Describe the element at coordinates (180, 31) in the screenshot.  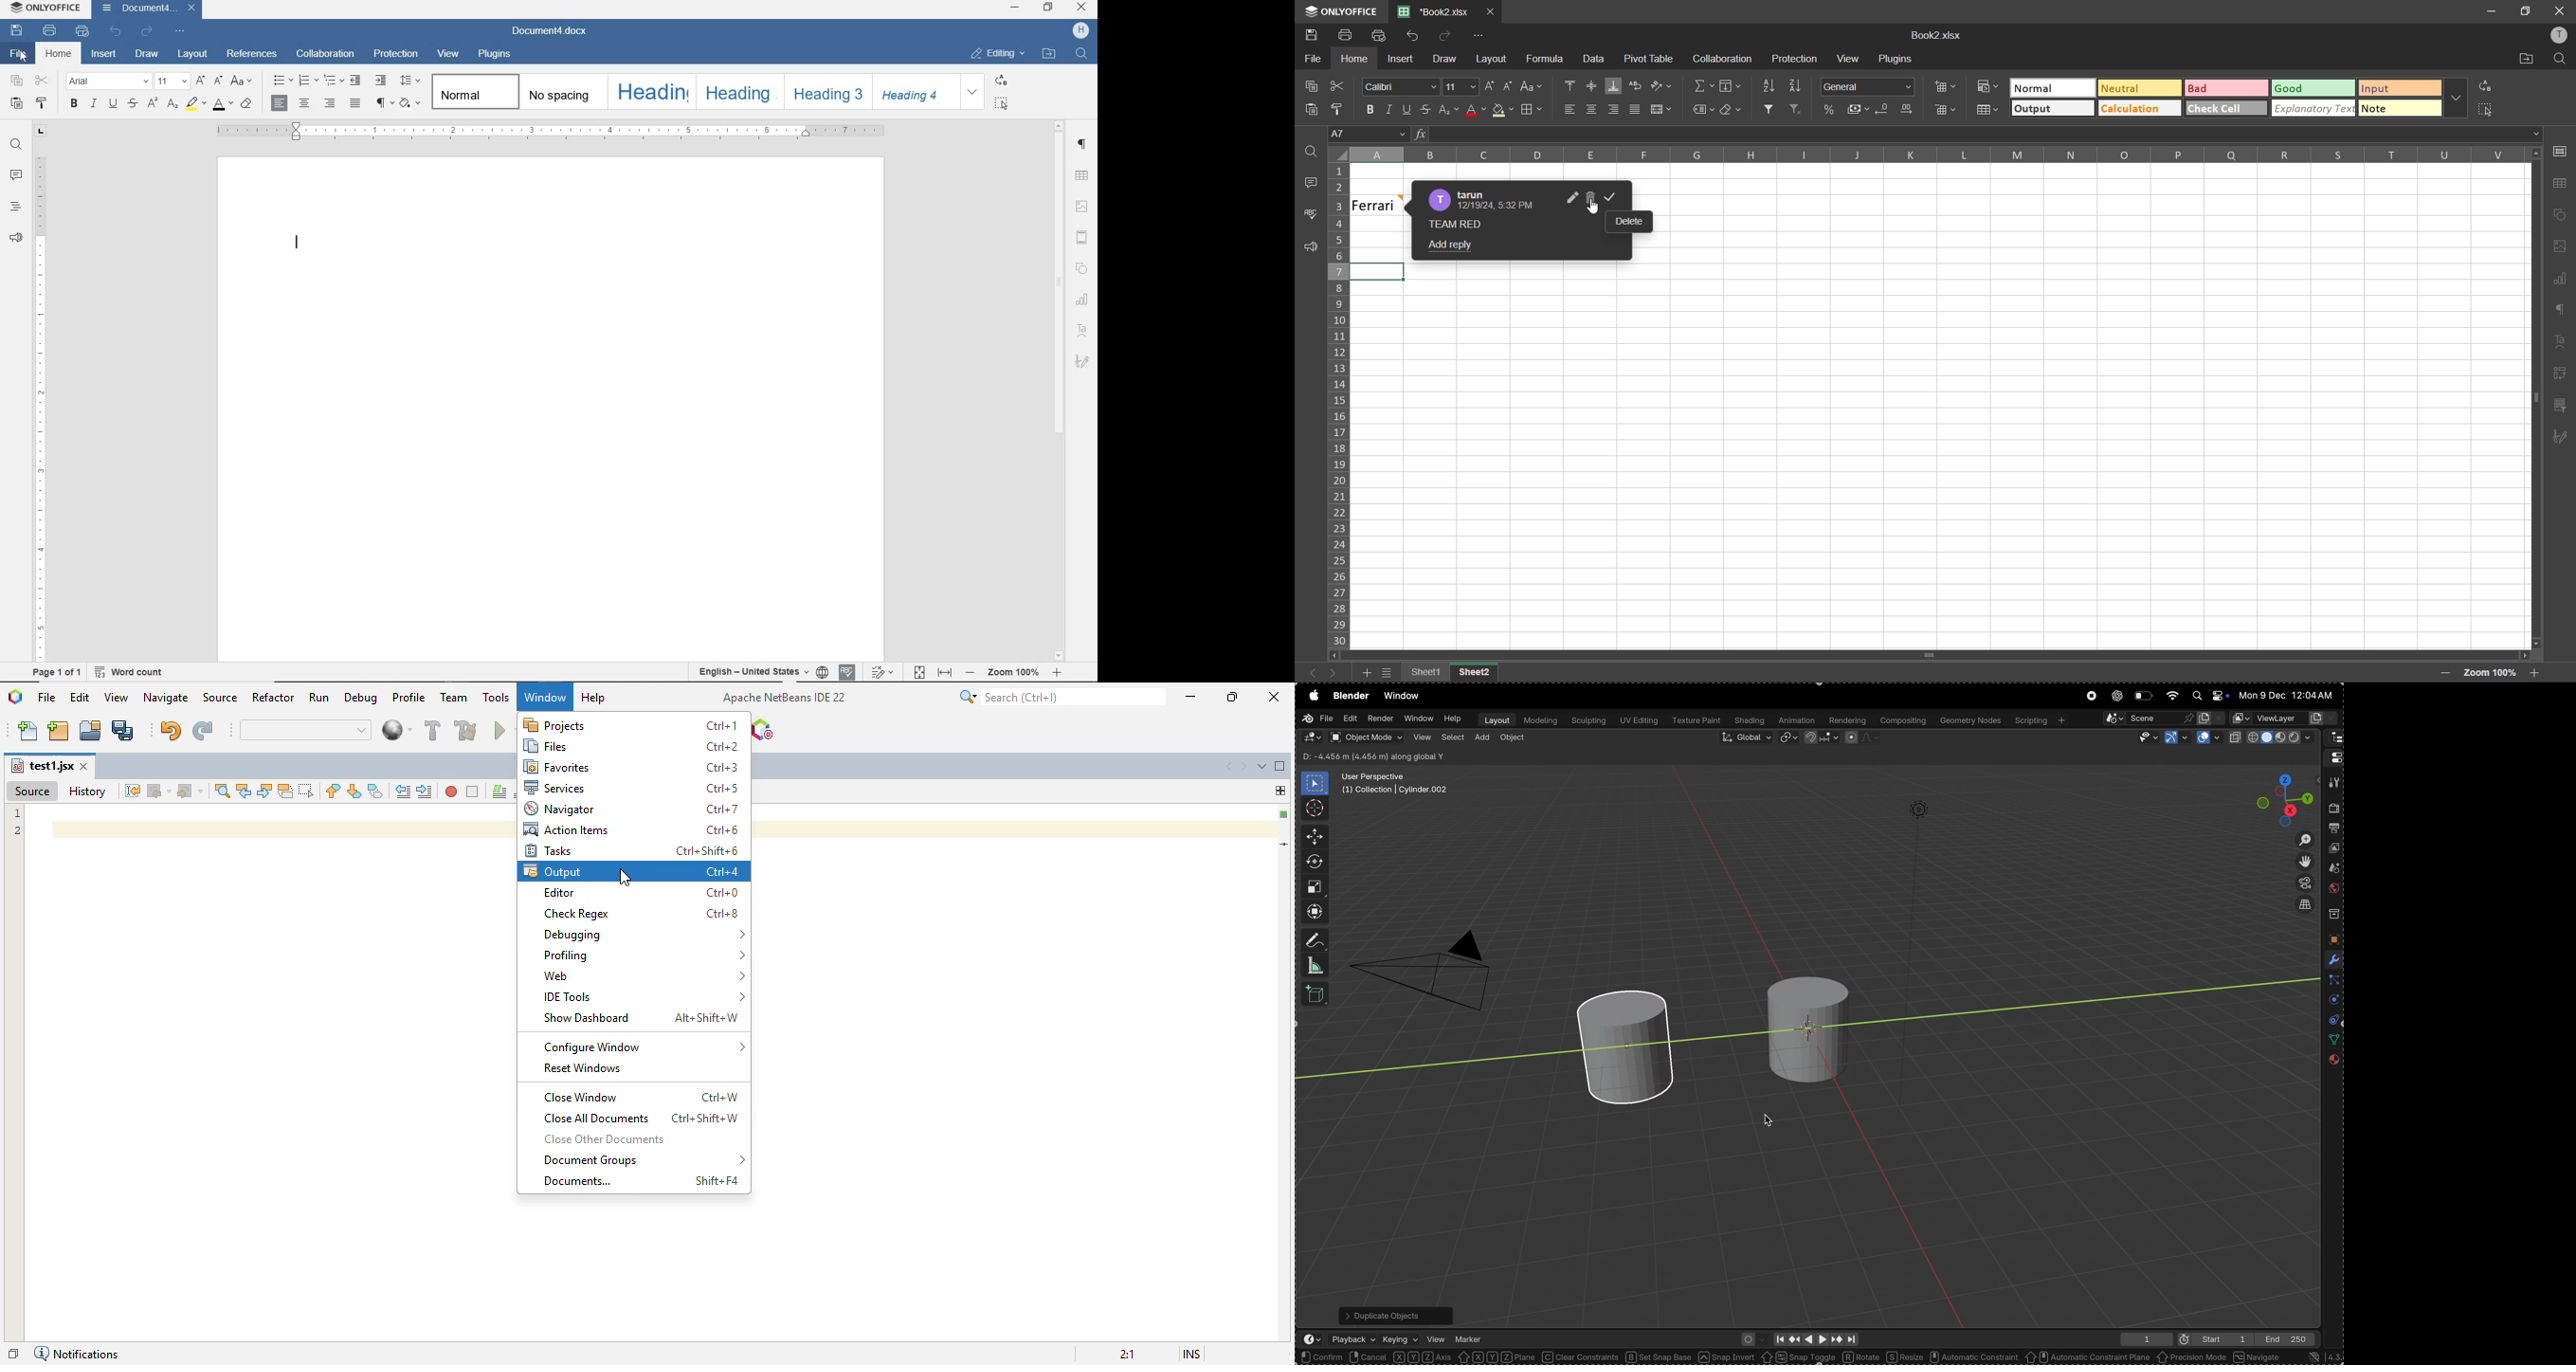
I see `customize quick access toolbar` at that location.